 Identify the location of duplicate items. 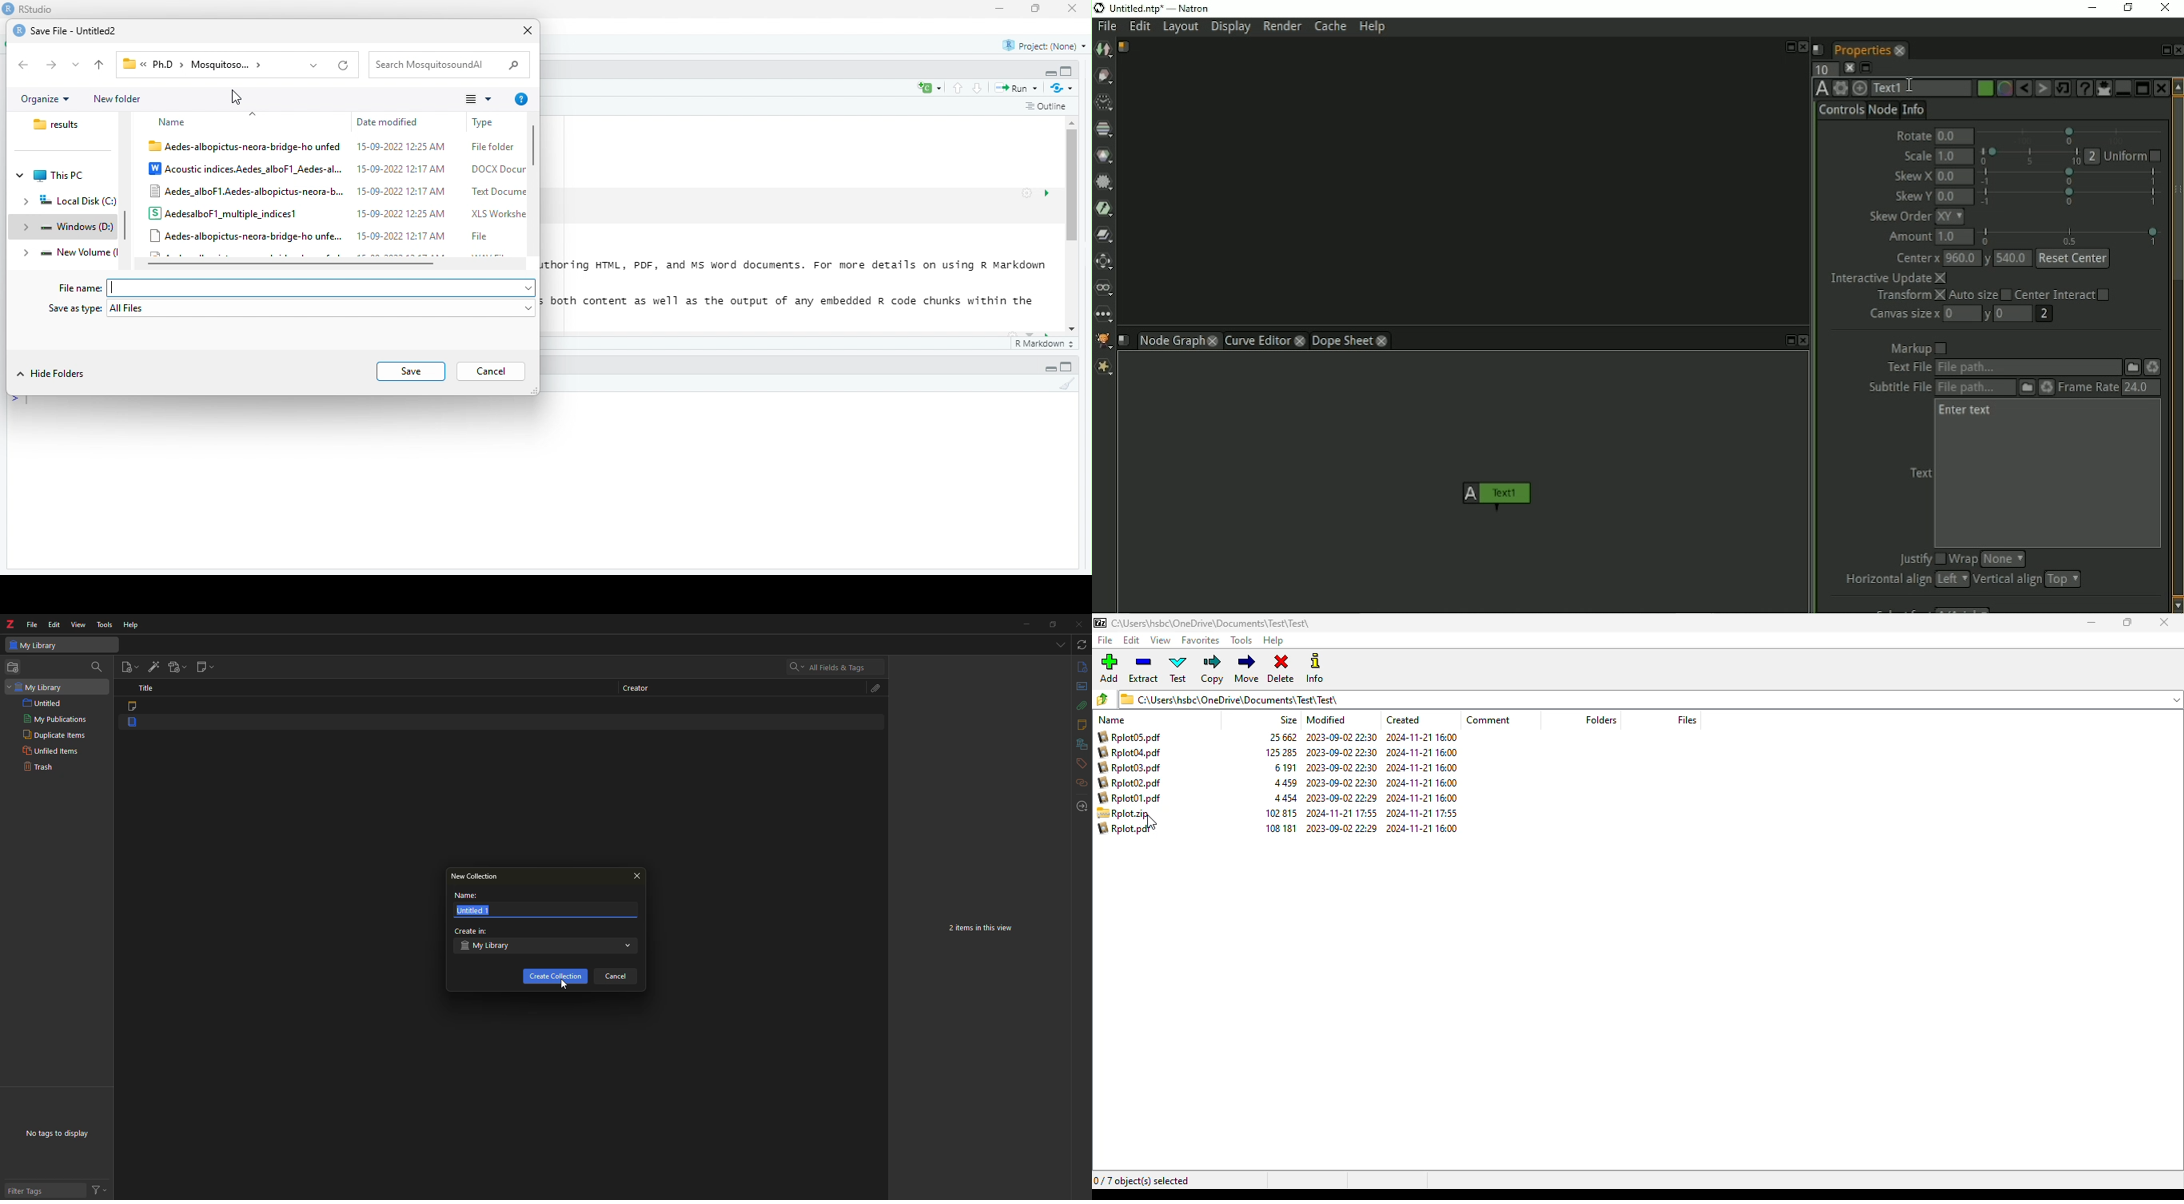
(53, 735).